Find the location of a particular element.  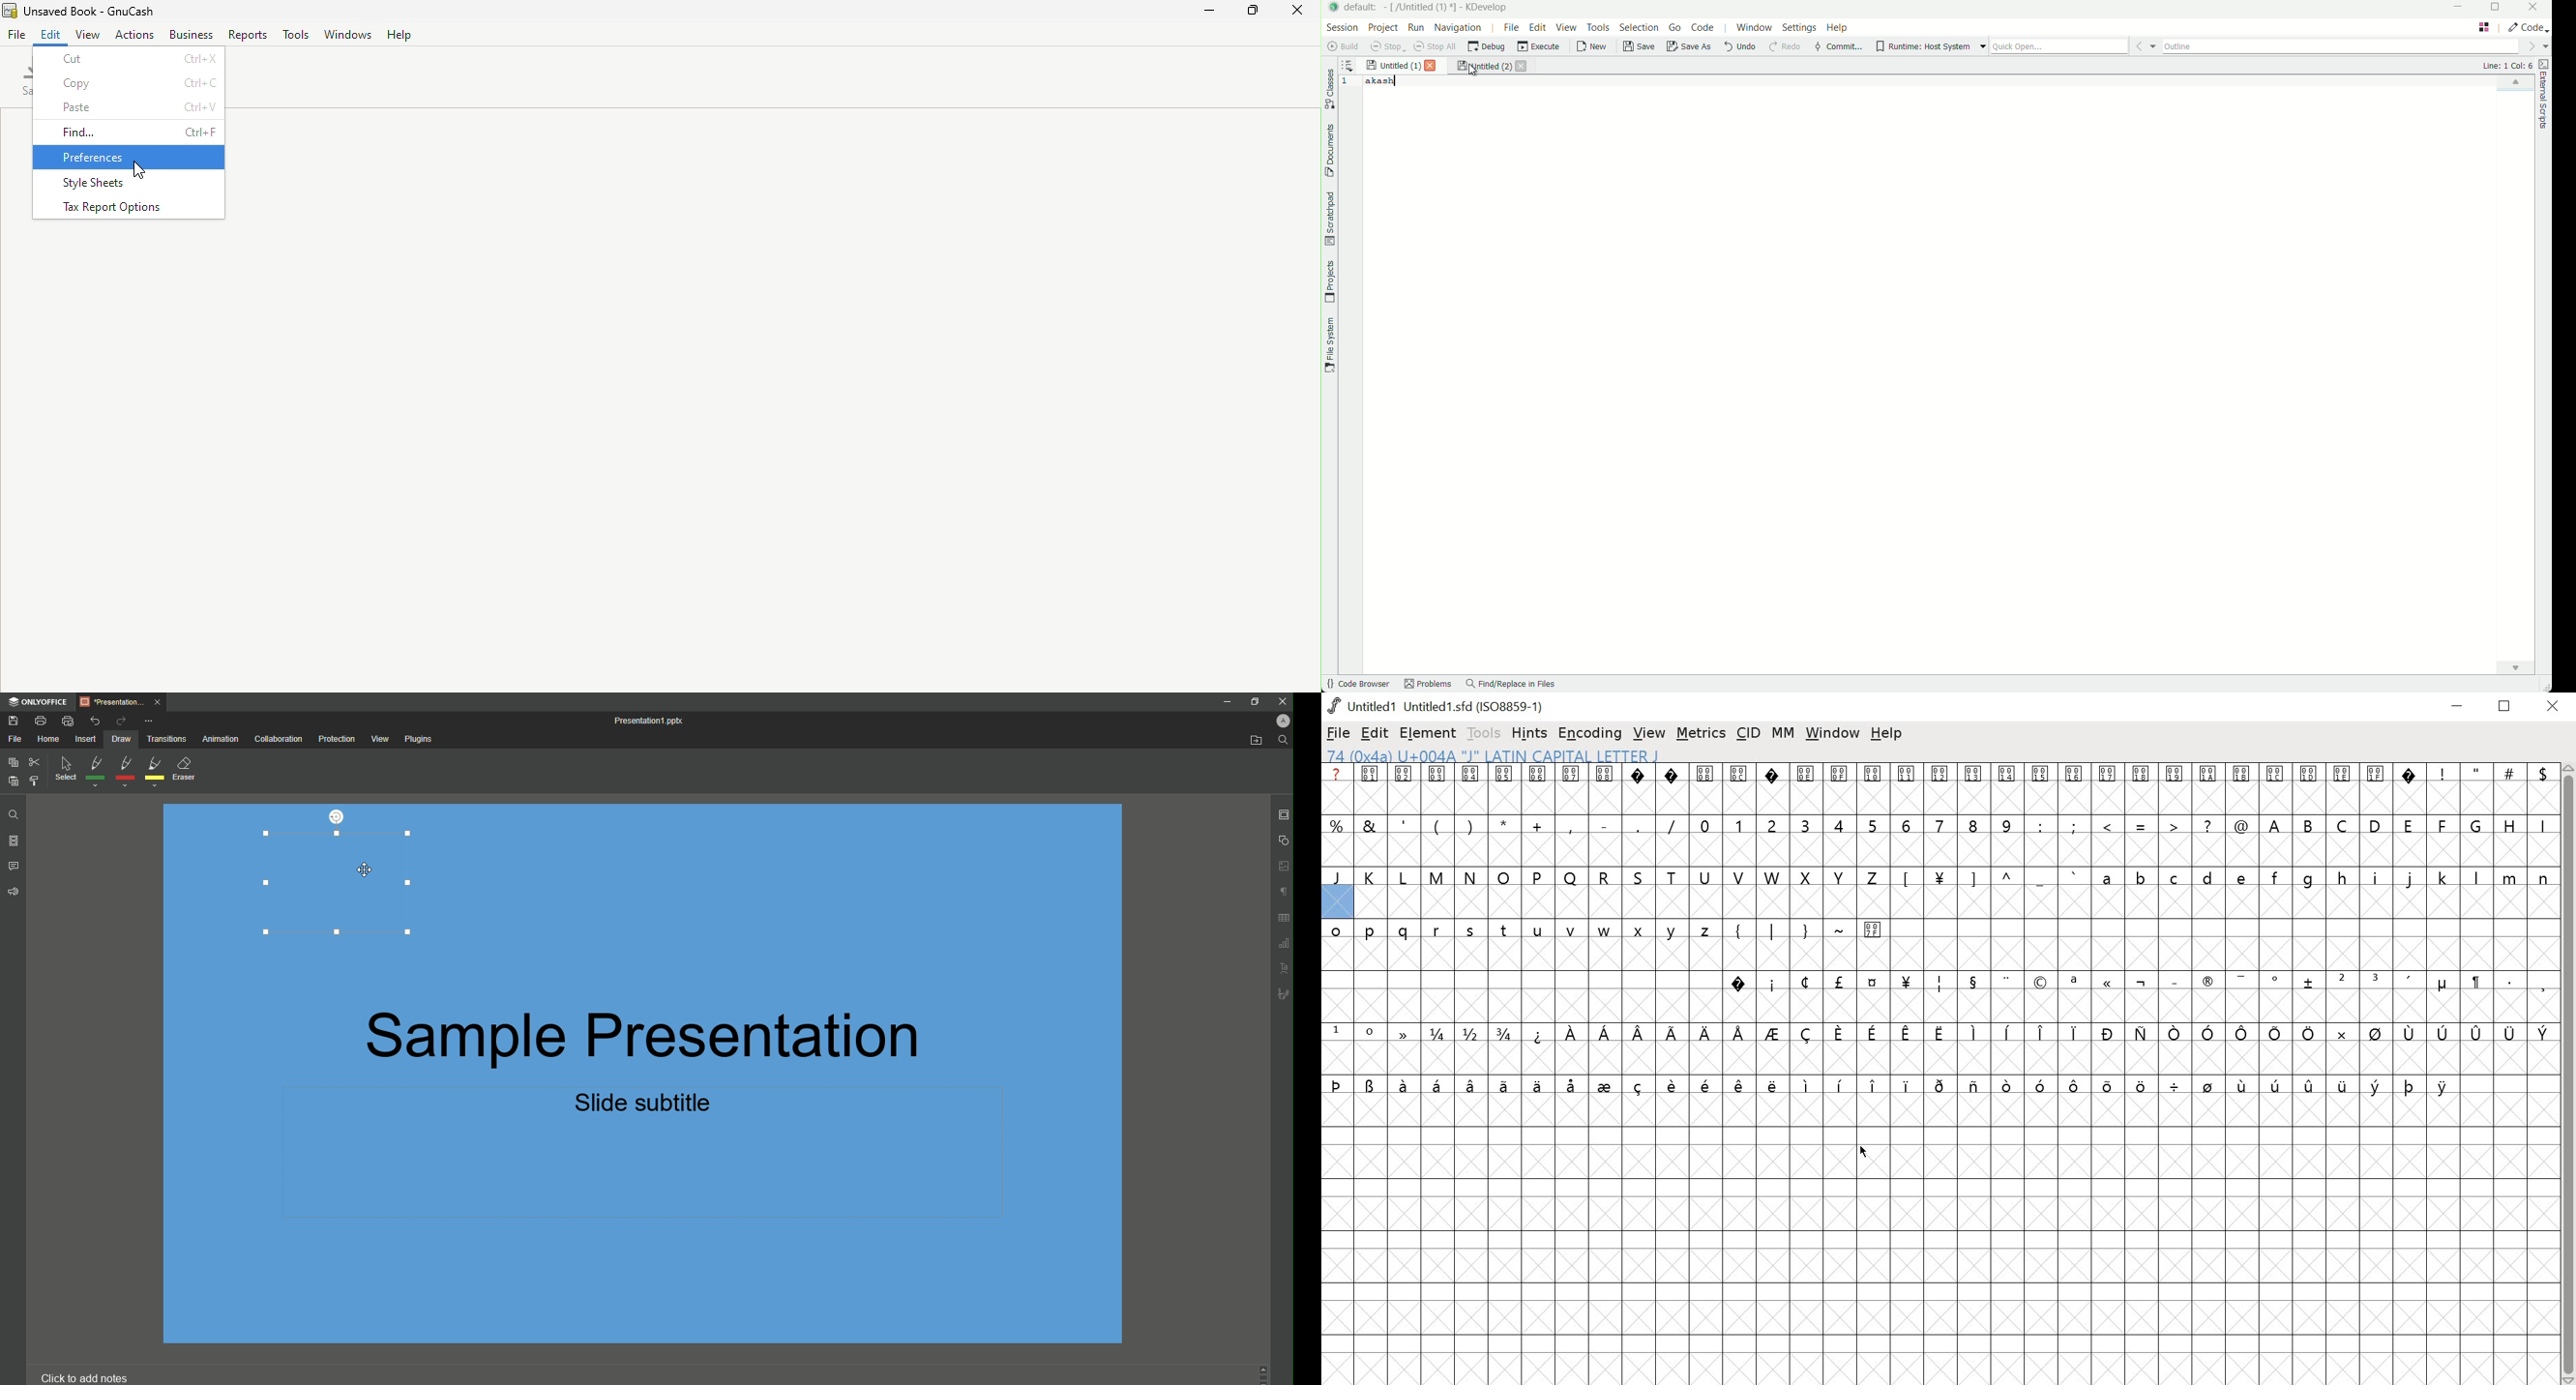

Collaboration is located at coordinates (277, 740).